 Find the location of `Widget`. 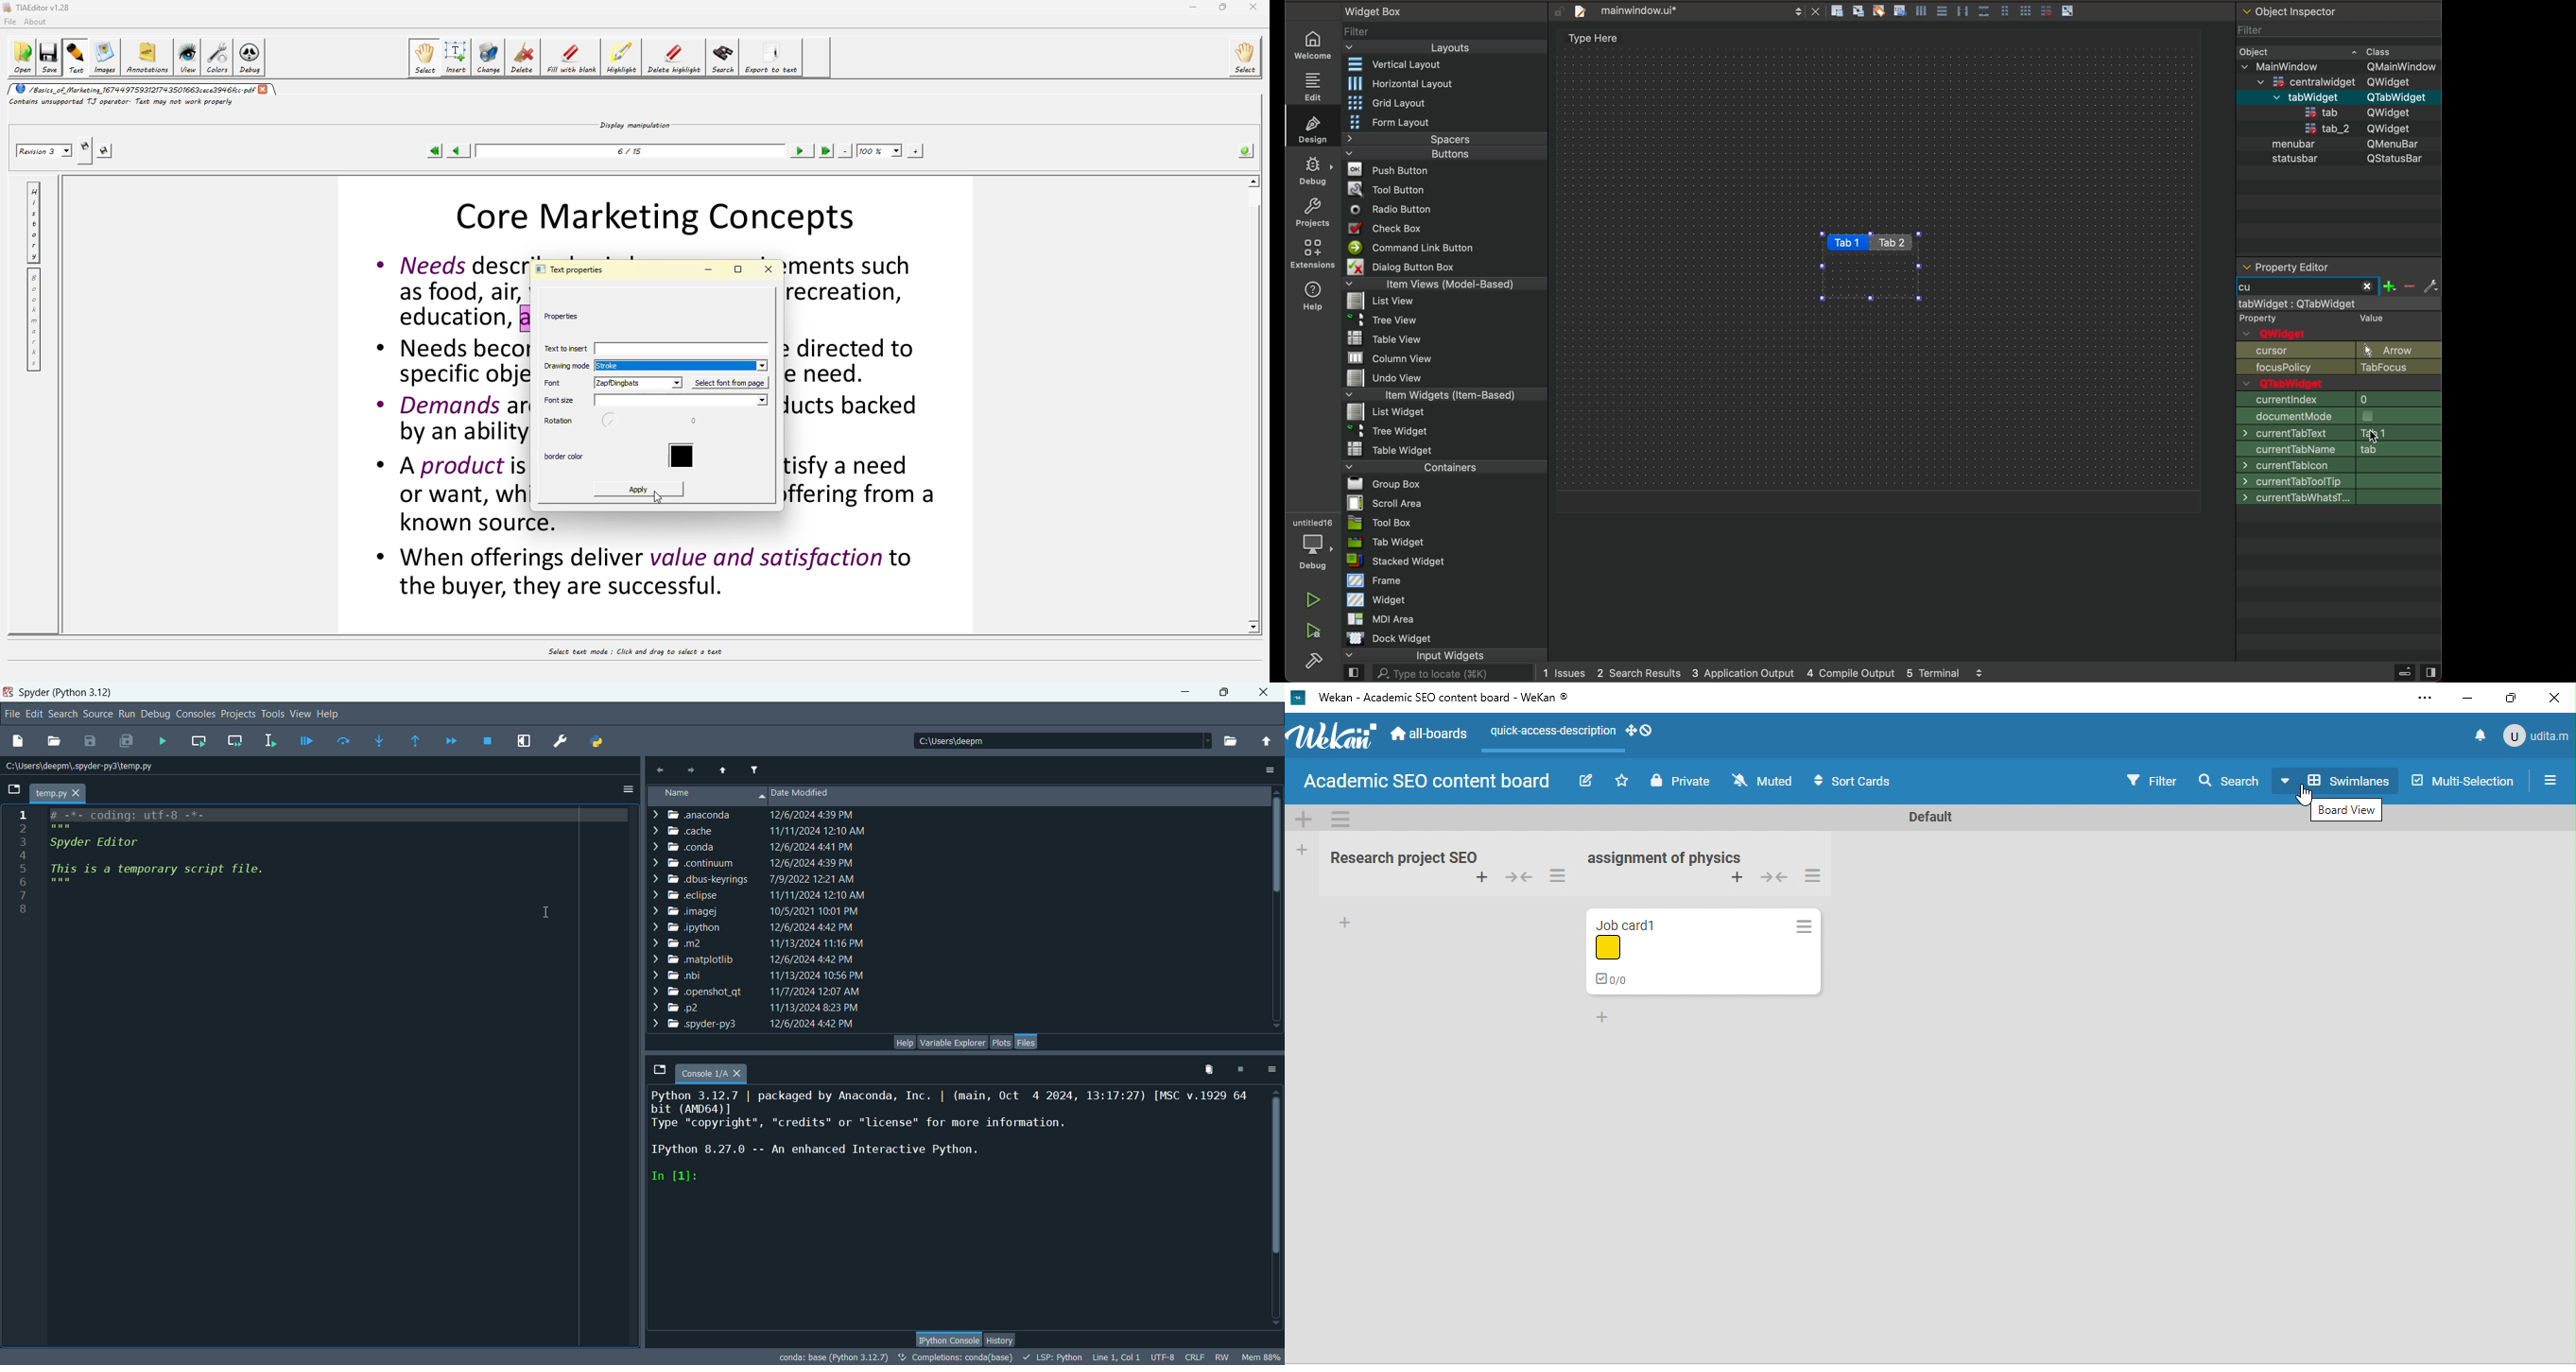

Widget is located at coordinates (1378, 600).